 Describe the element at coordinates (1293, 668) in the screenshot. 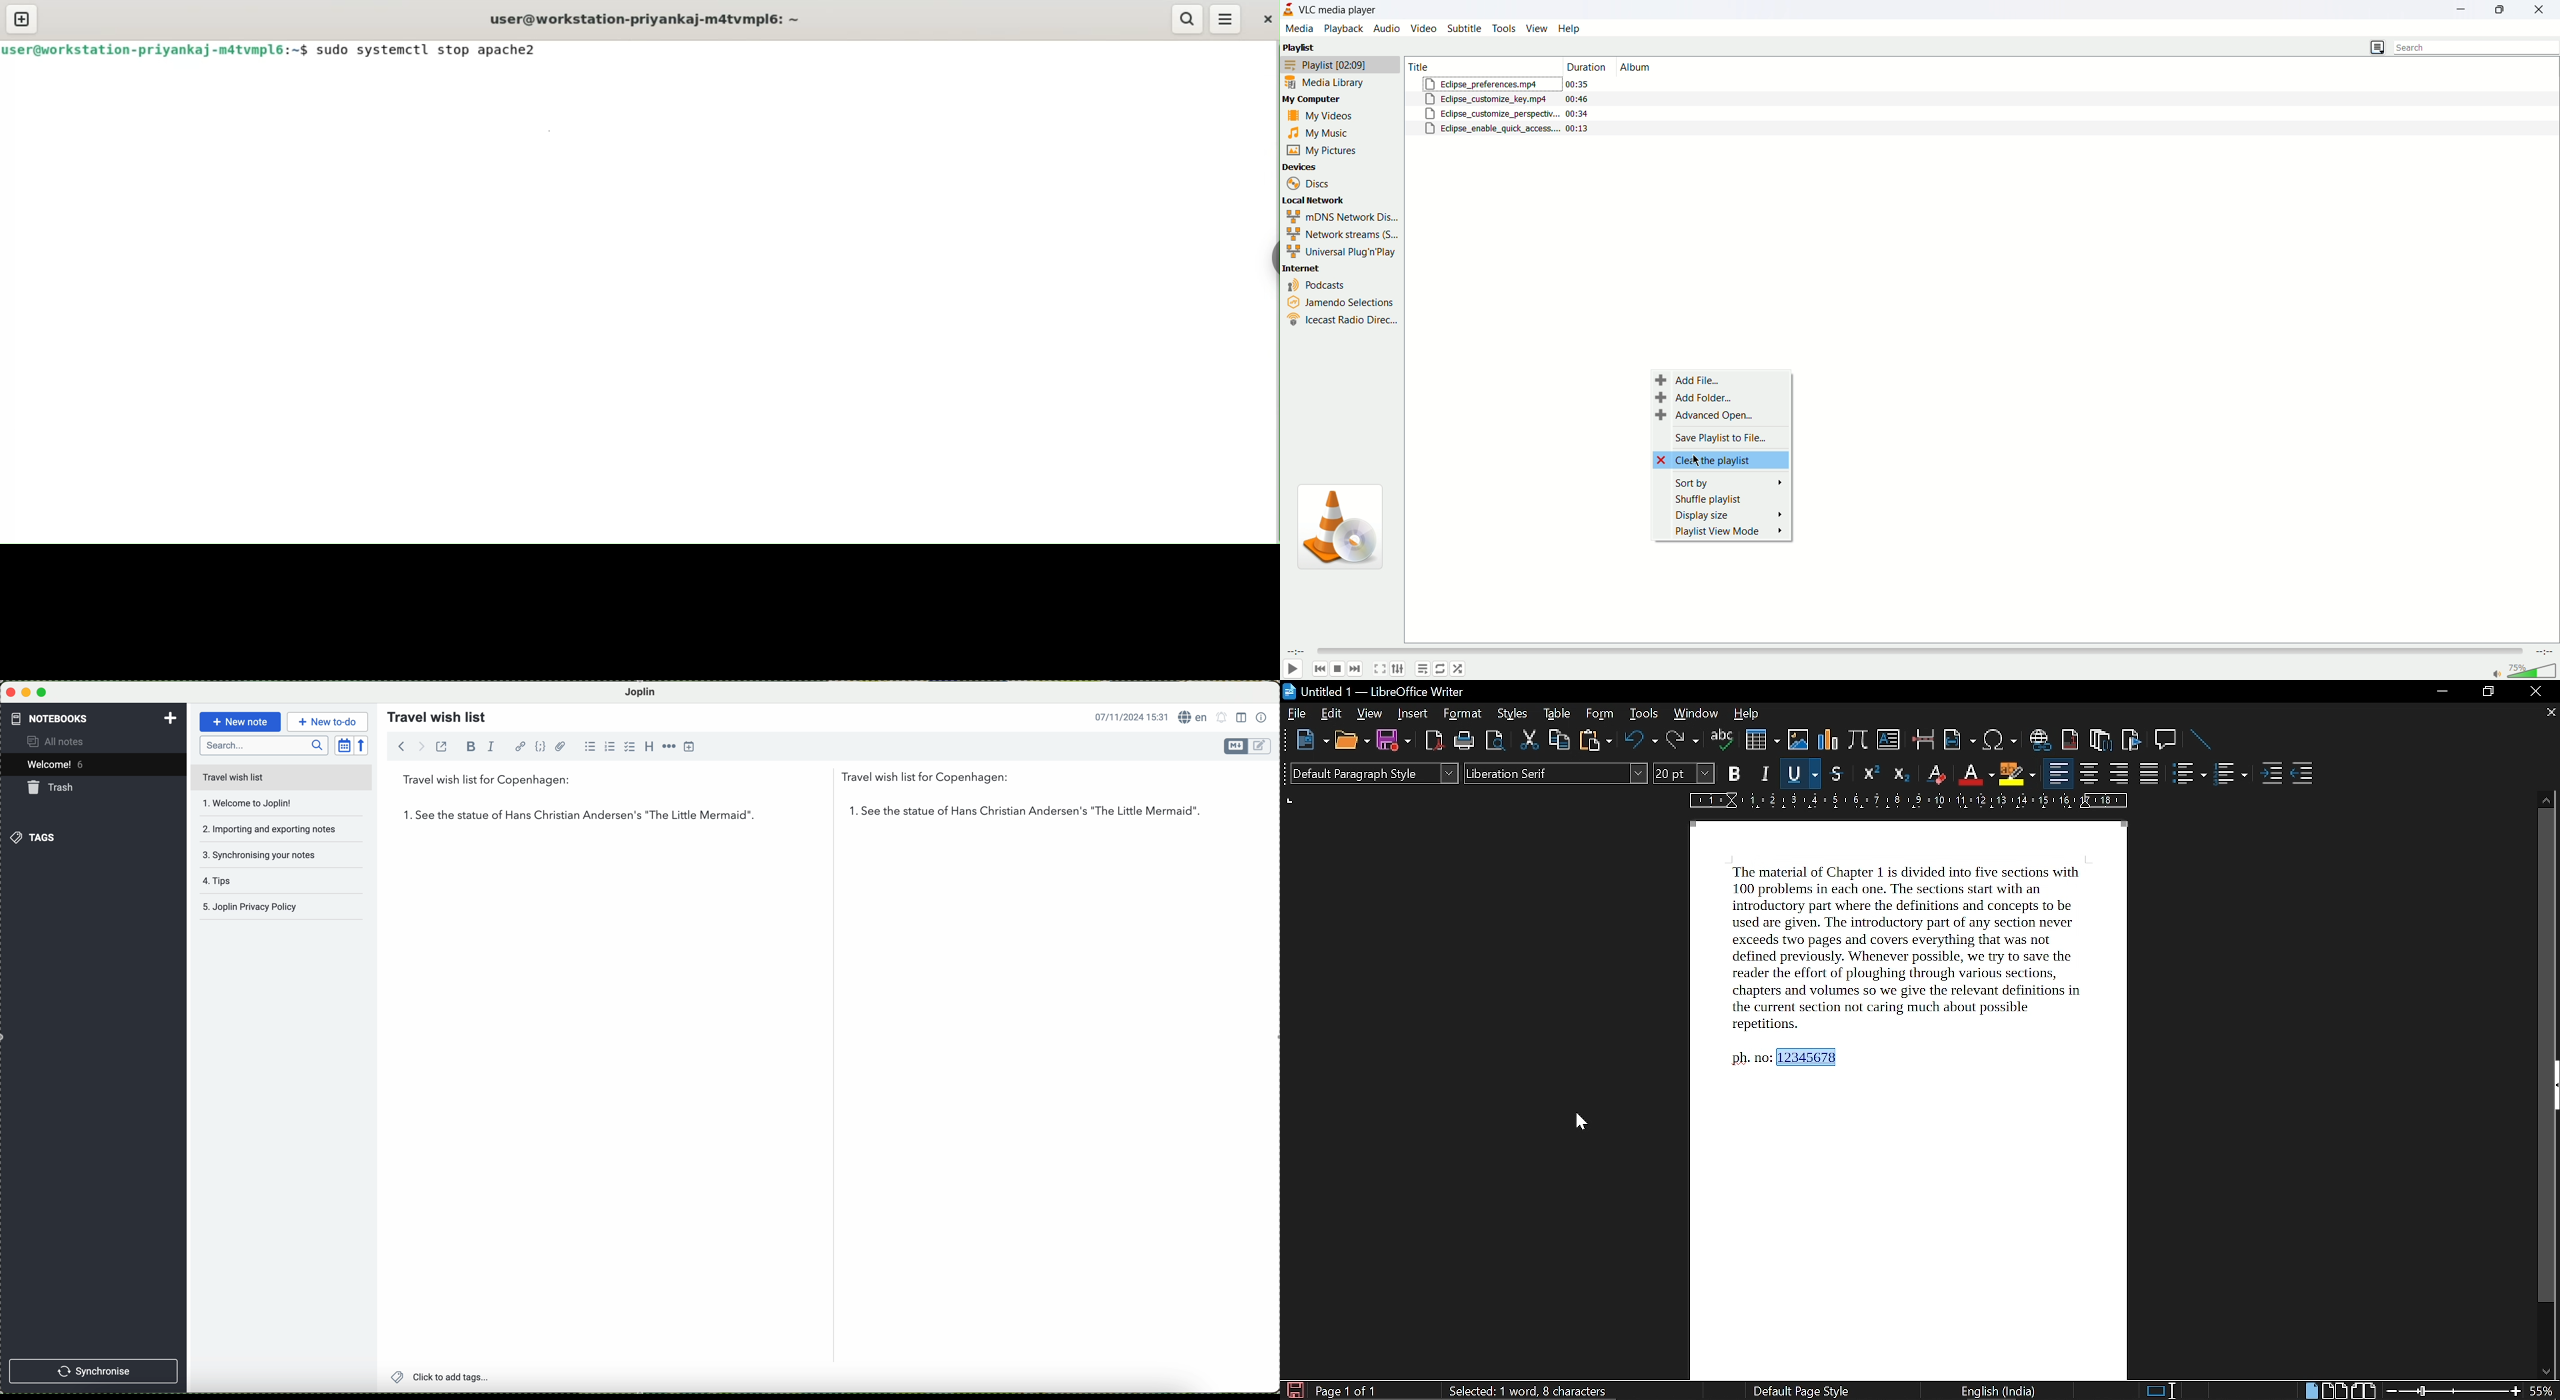

I see `play` at that location.